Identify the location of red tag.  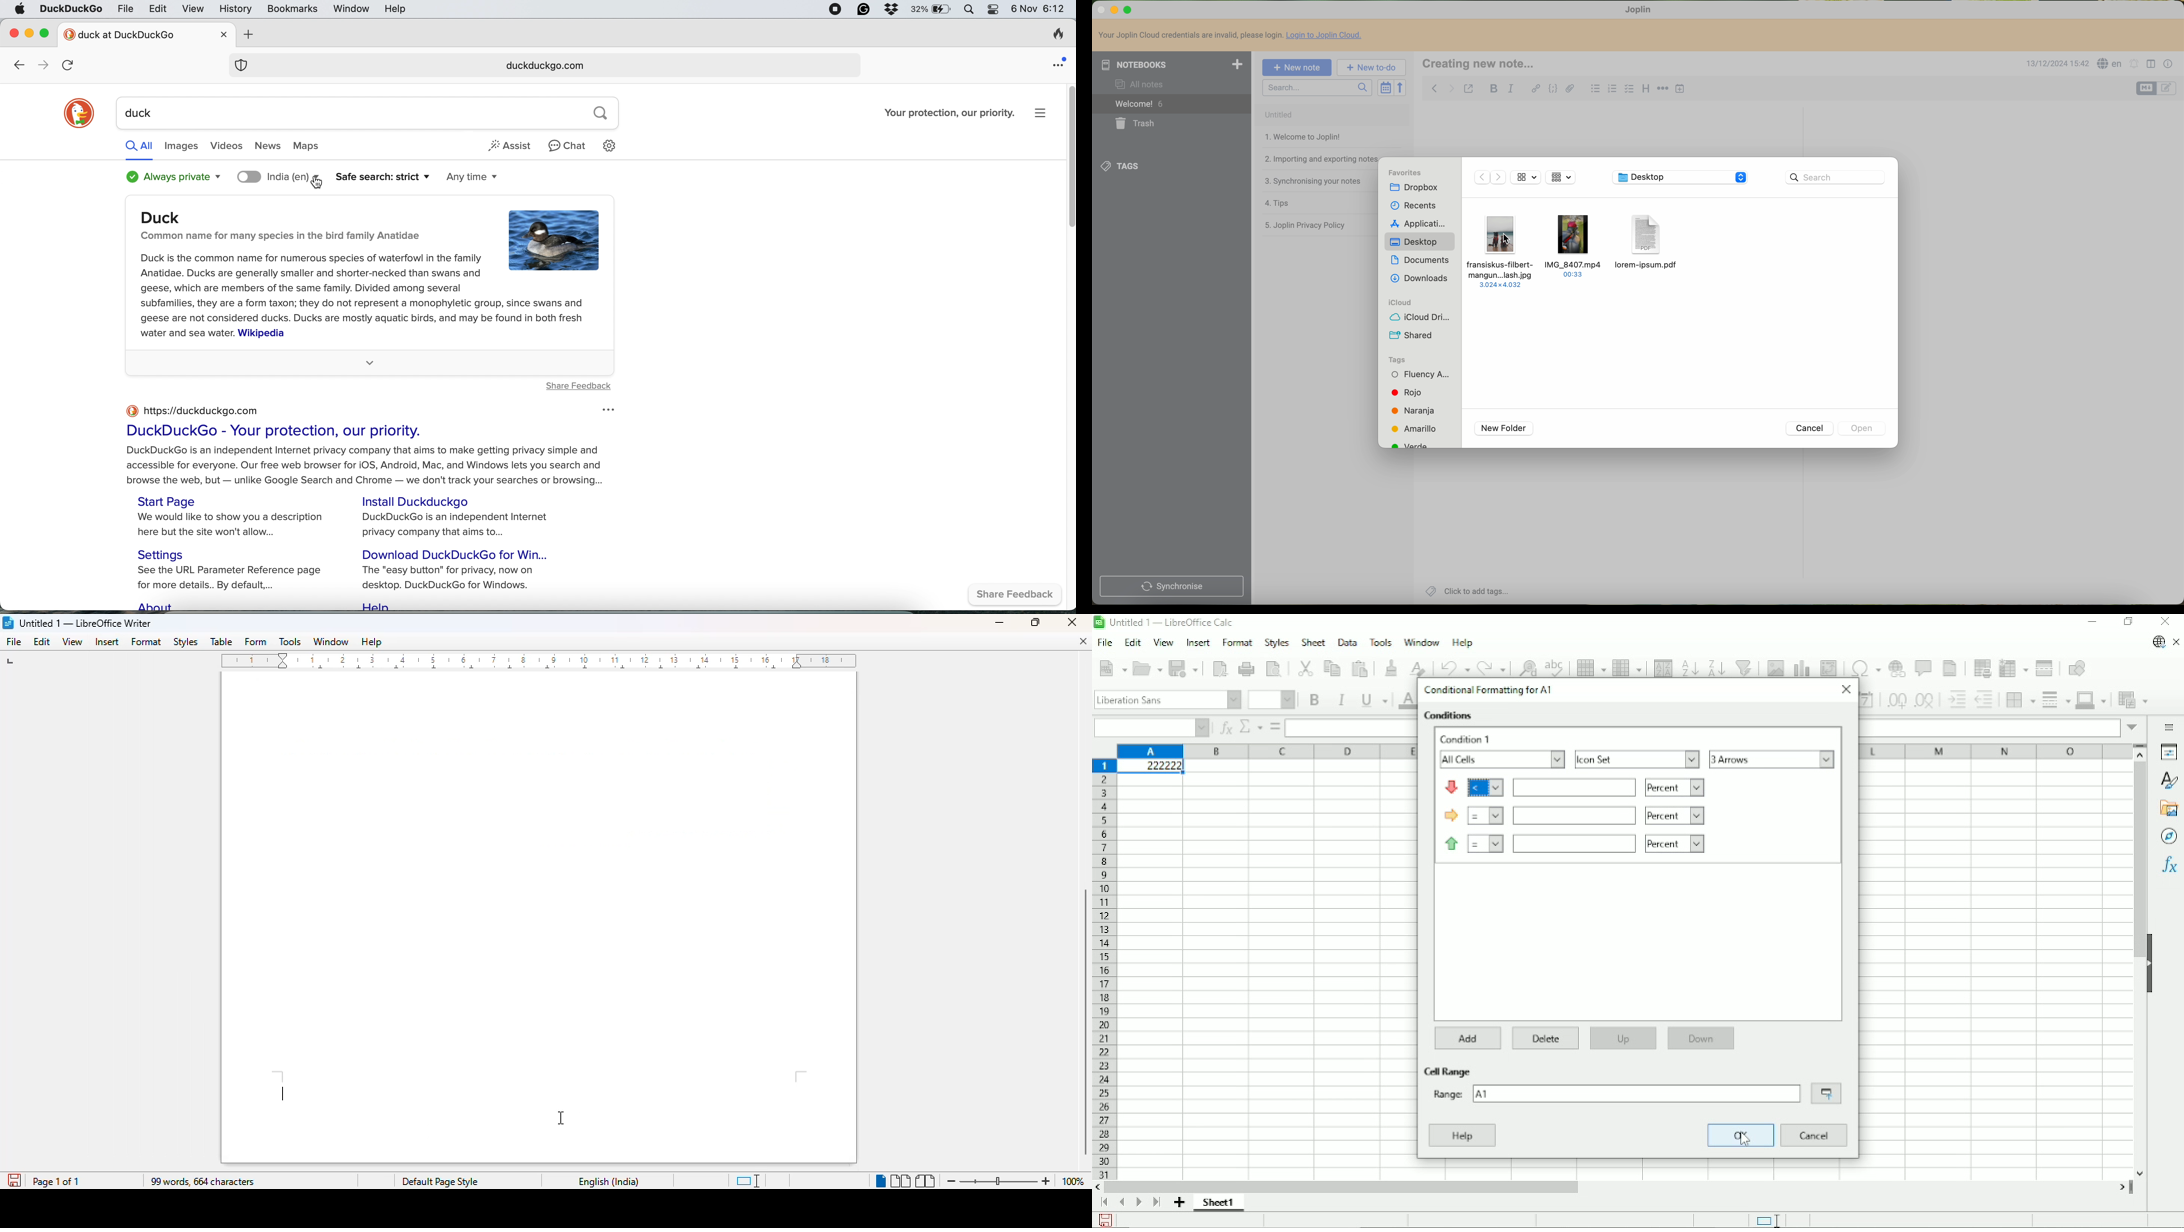
(1409, 393).